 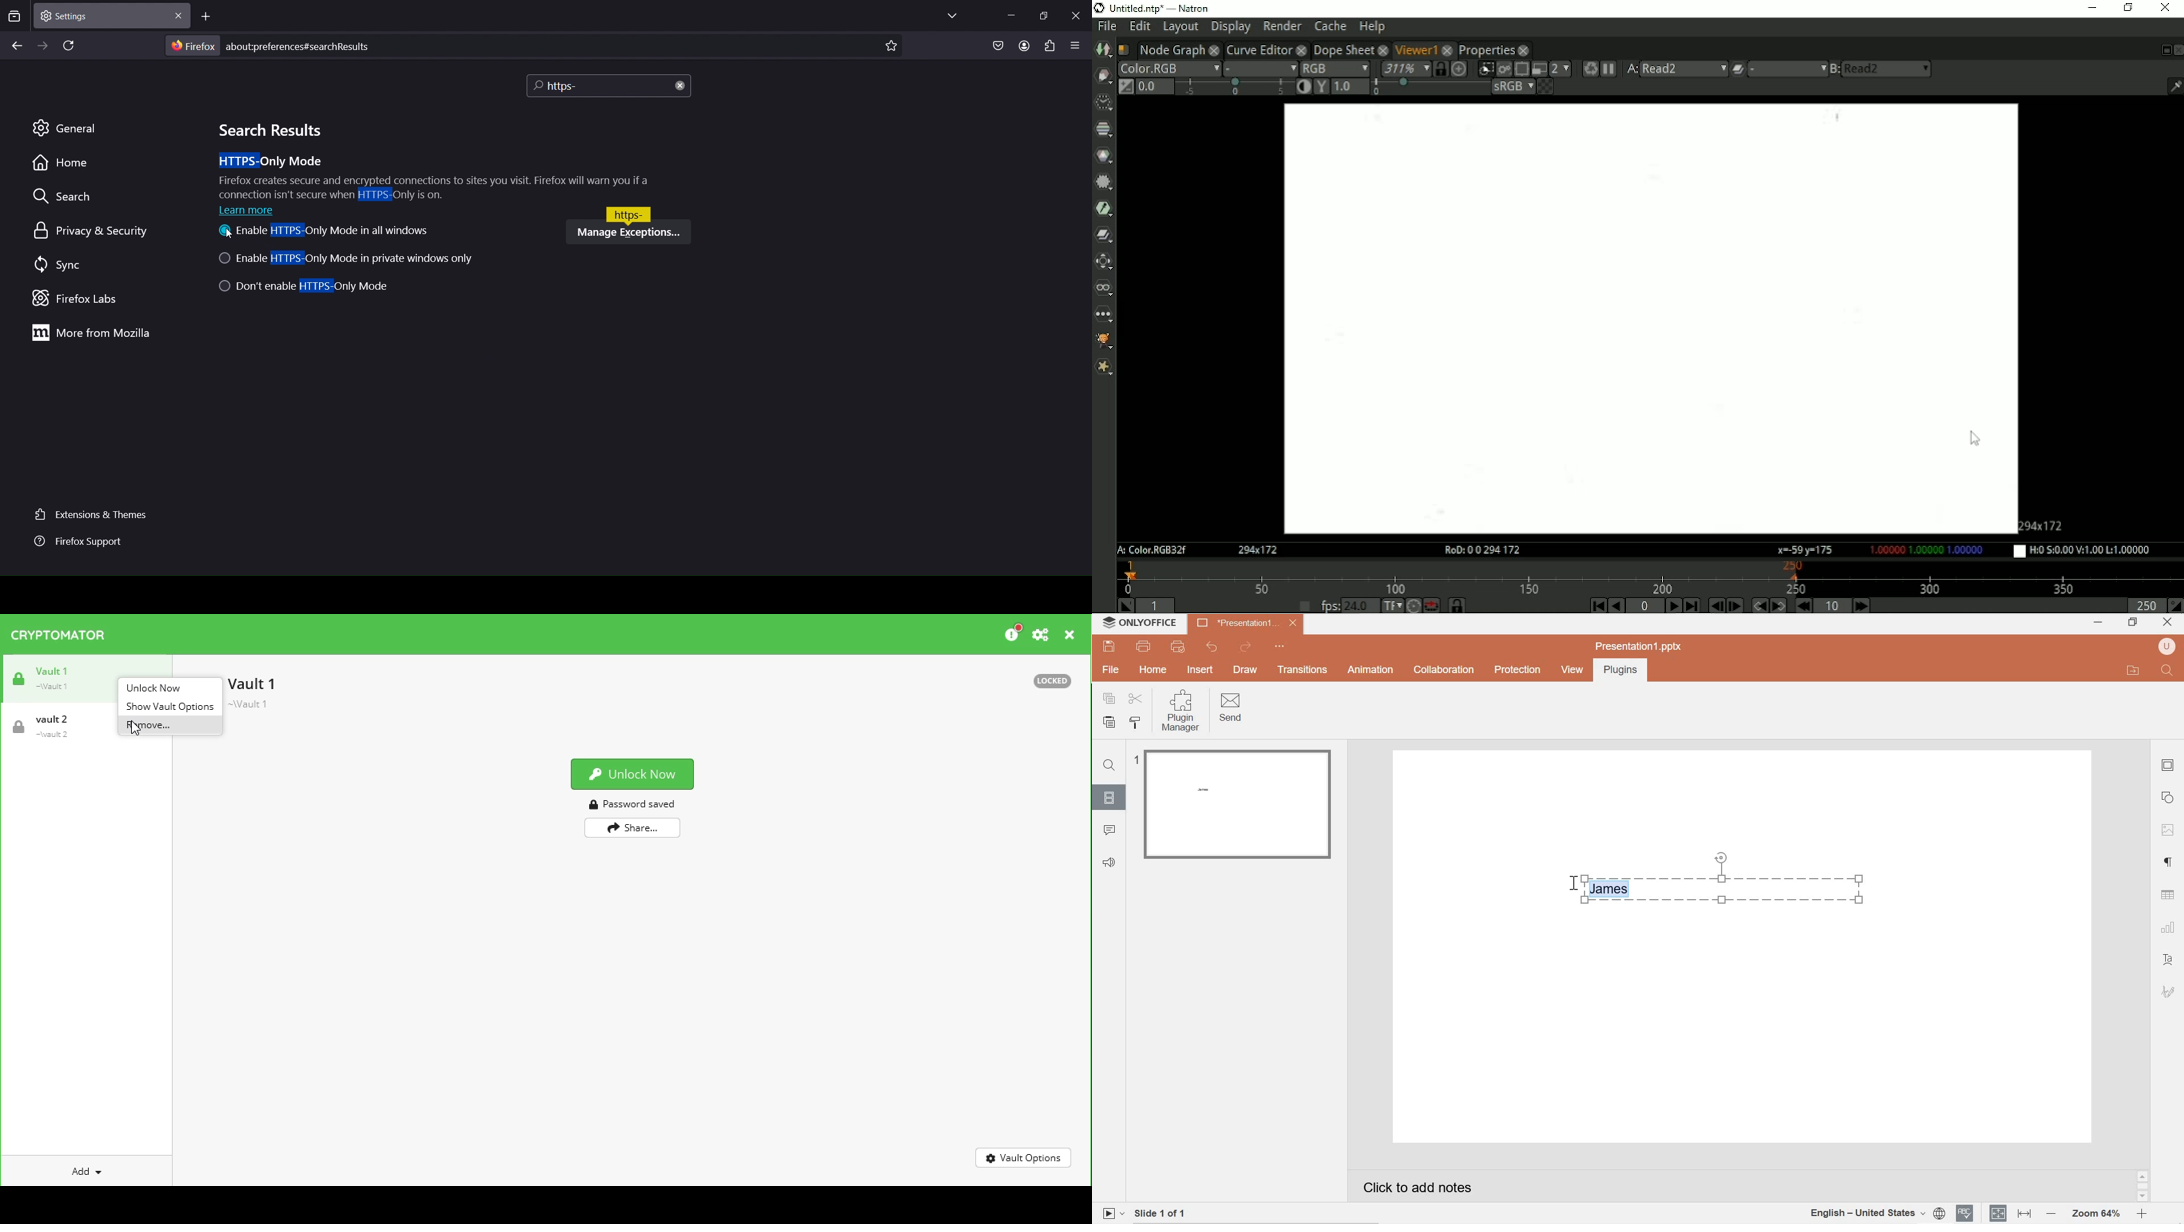 What do you see at coordinates (1111, 723) in the screenshot?
I see `paste` at bounding box center [1111, 723].